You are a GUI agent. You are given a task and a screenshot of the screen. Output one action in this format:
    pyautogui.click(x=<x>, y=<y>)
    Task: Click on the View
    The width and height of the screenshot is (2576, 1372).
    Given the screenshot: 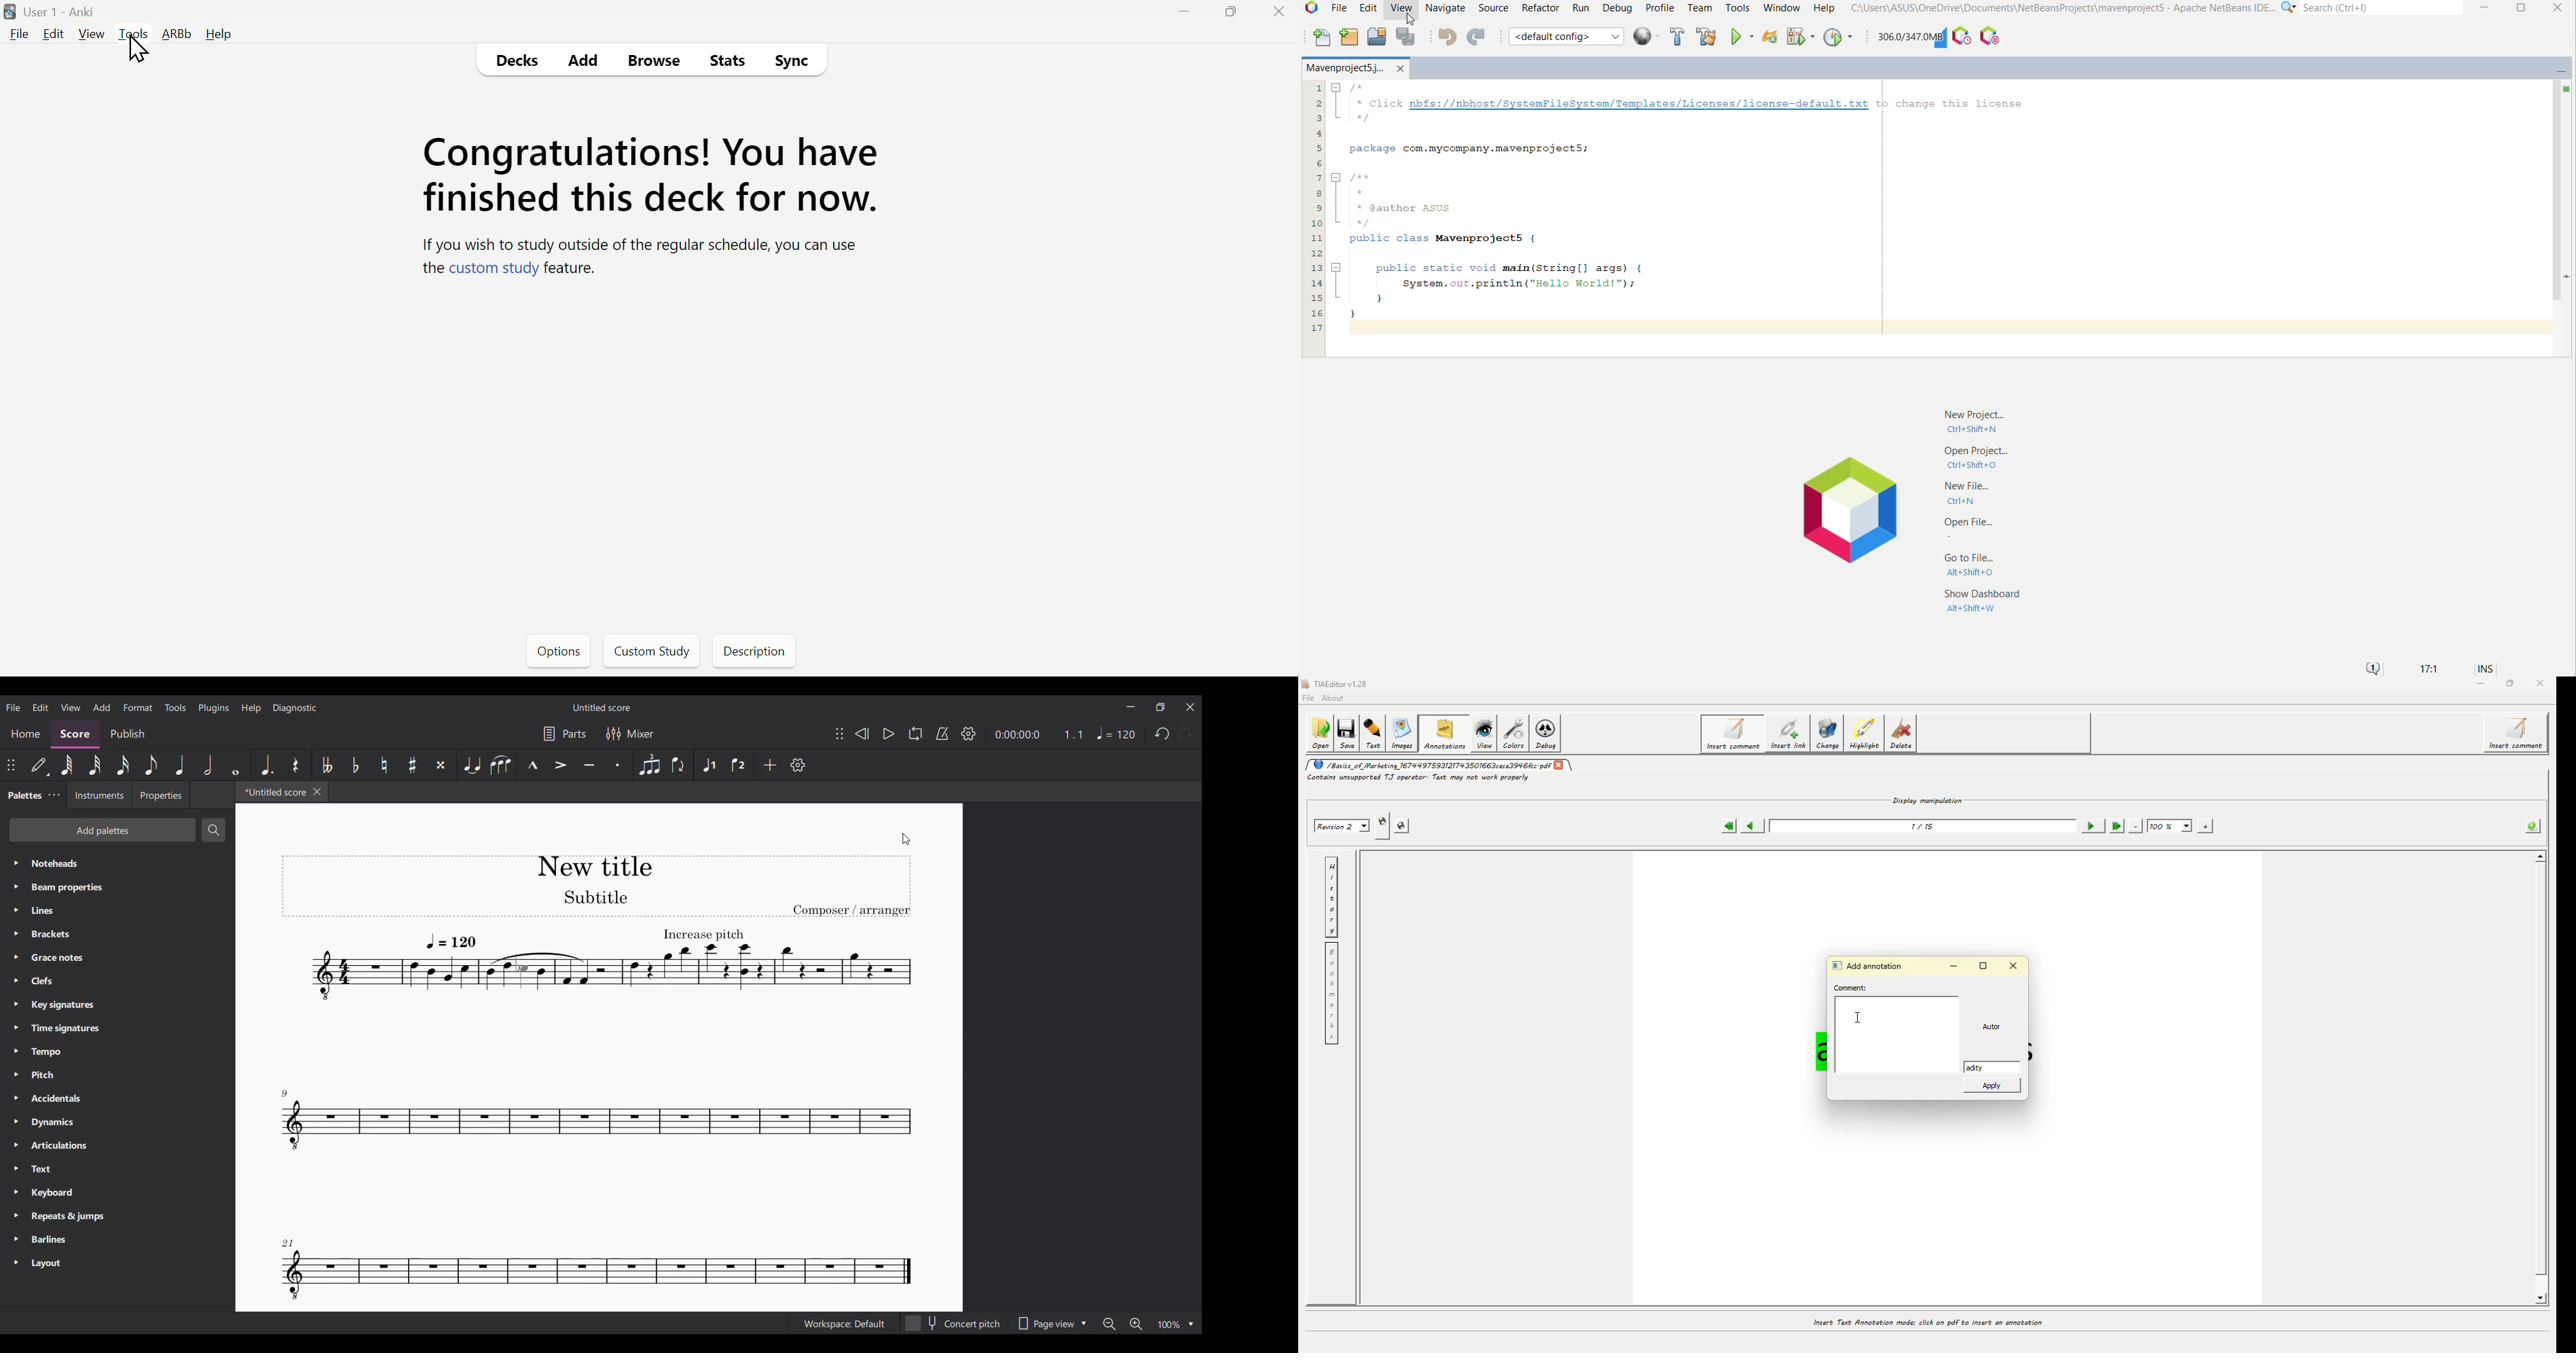 What is the action you would take?
    pyautogui.click(x=90, y=35)
    